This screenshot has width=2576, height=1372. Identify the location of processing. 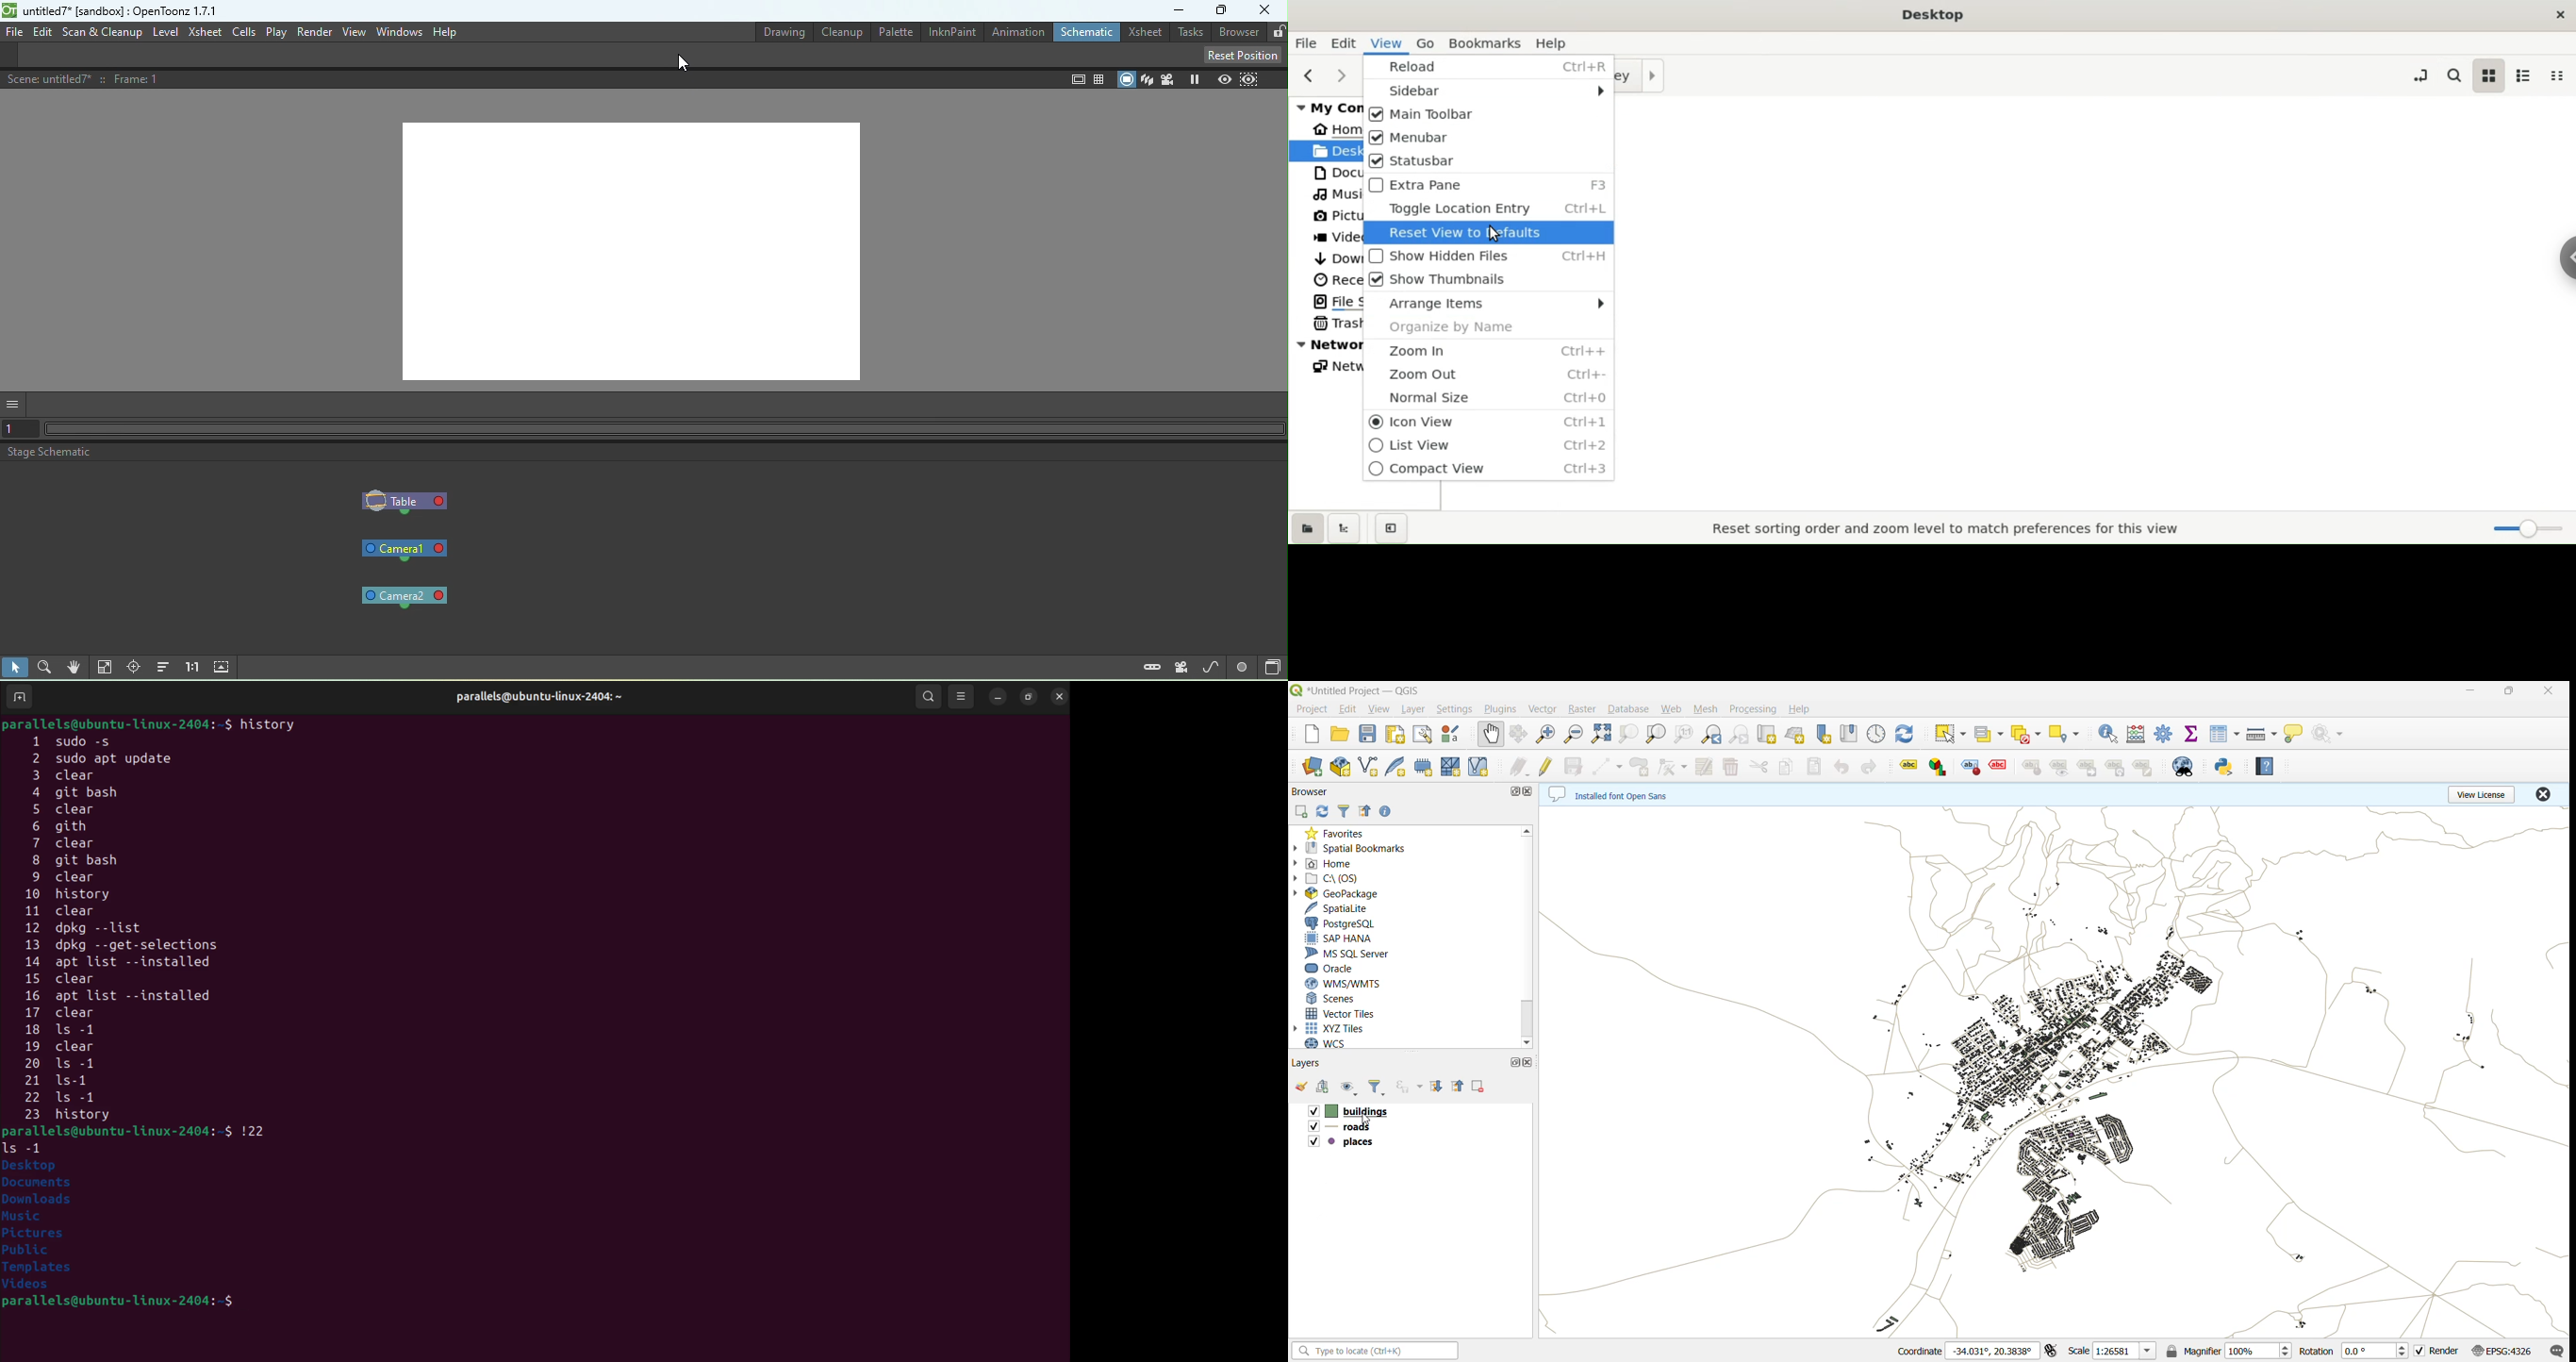
(1757, 711).